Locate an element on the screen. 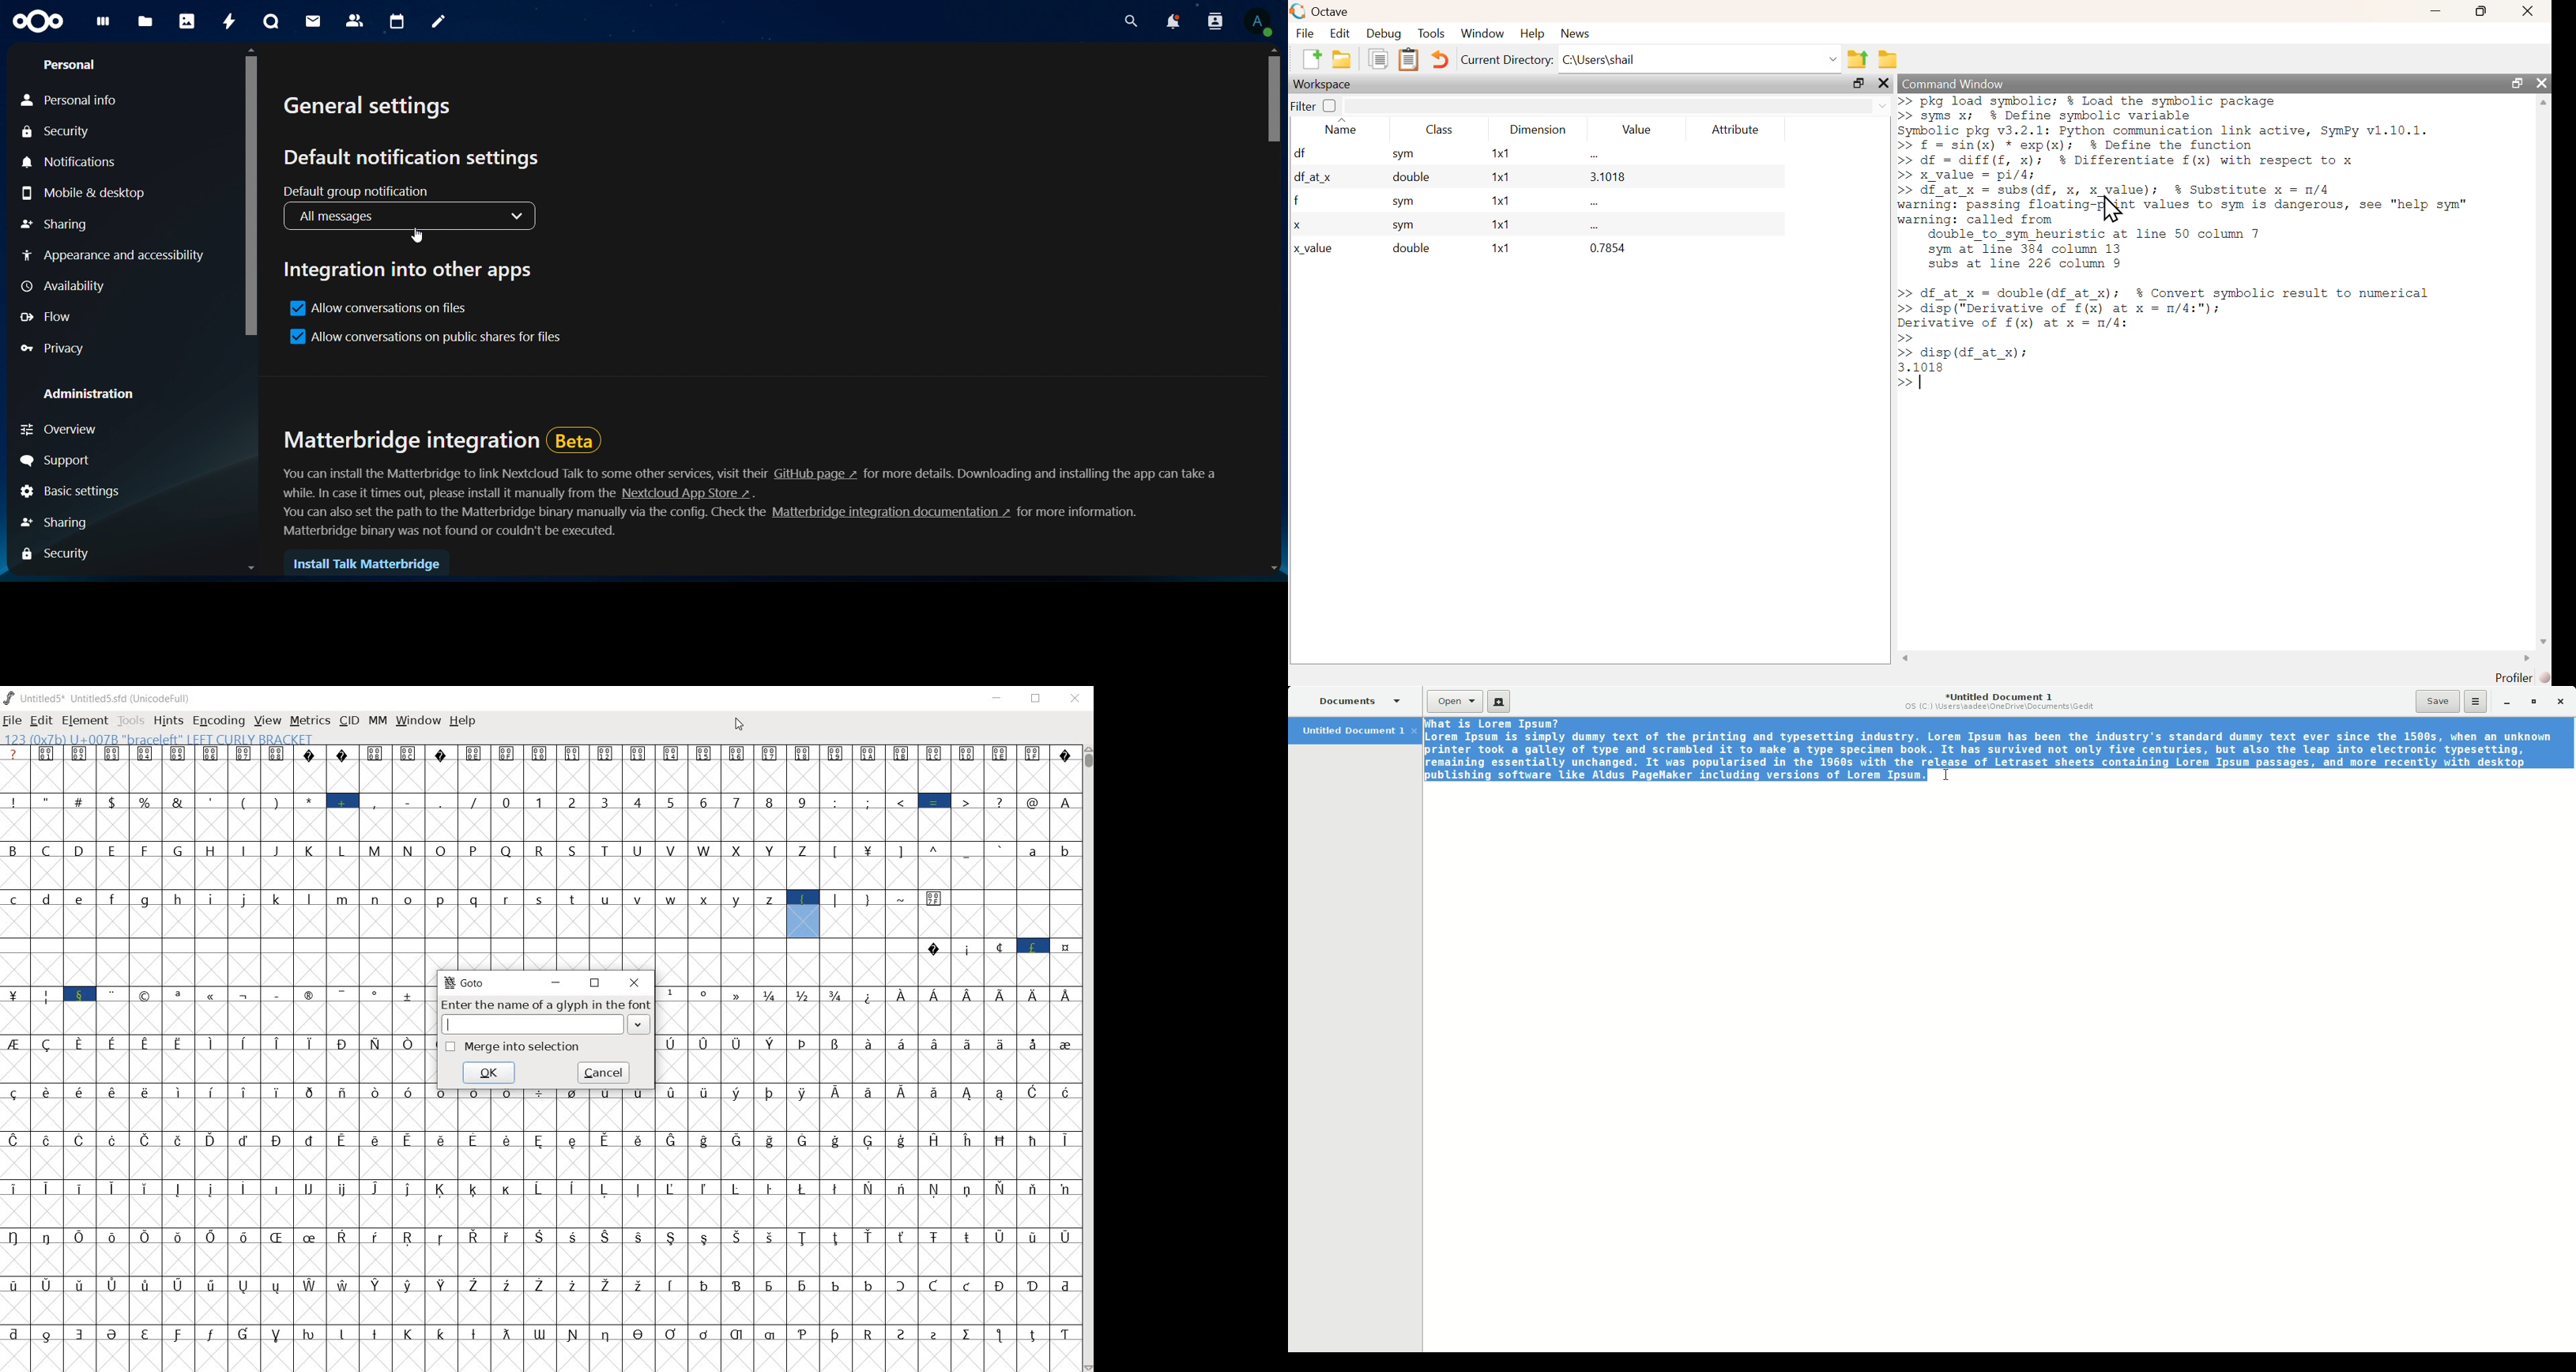  availability is located at coordinates (63, 288).